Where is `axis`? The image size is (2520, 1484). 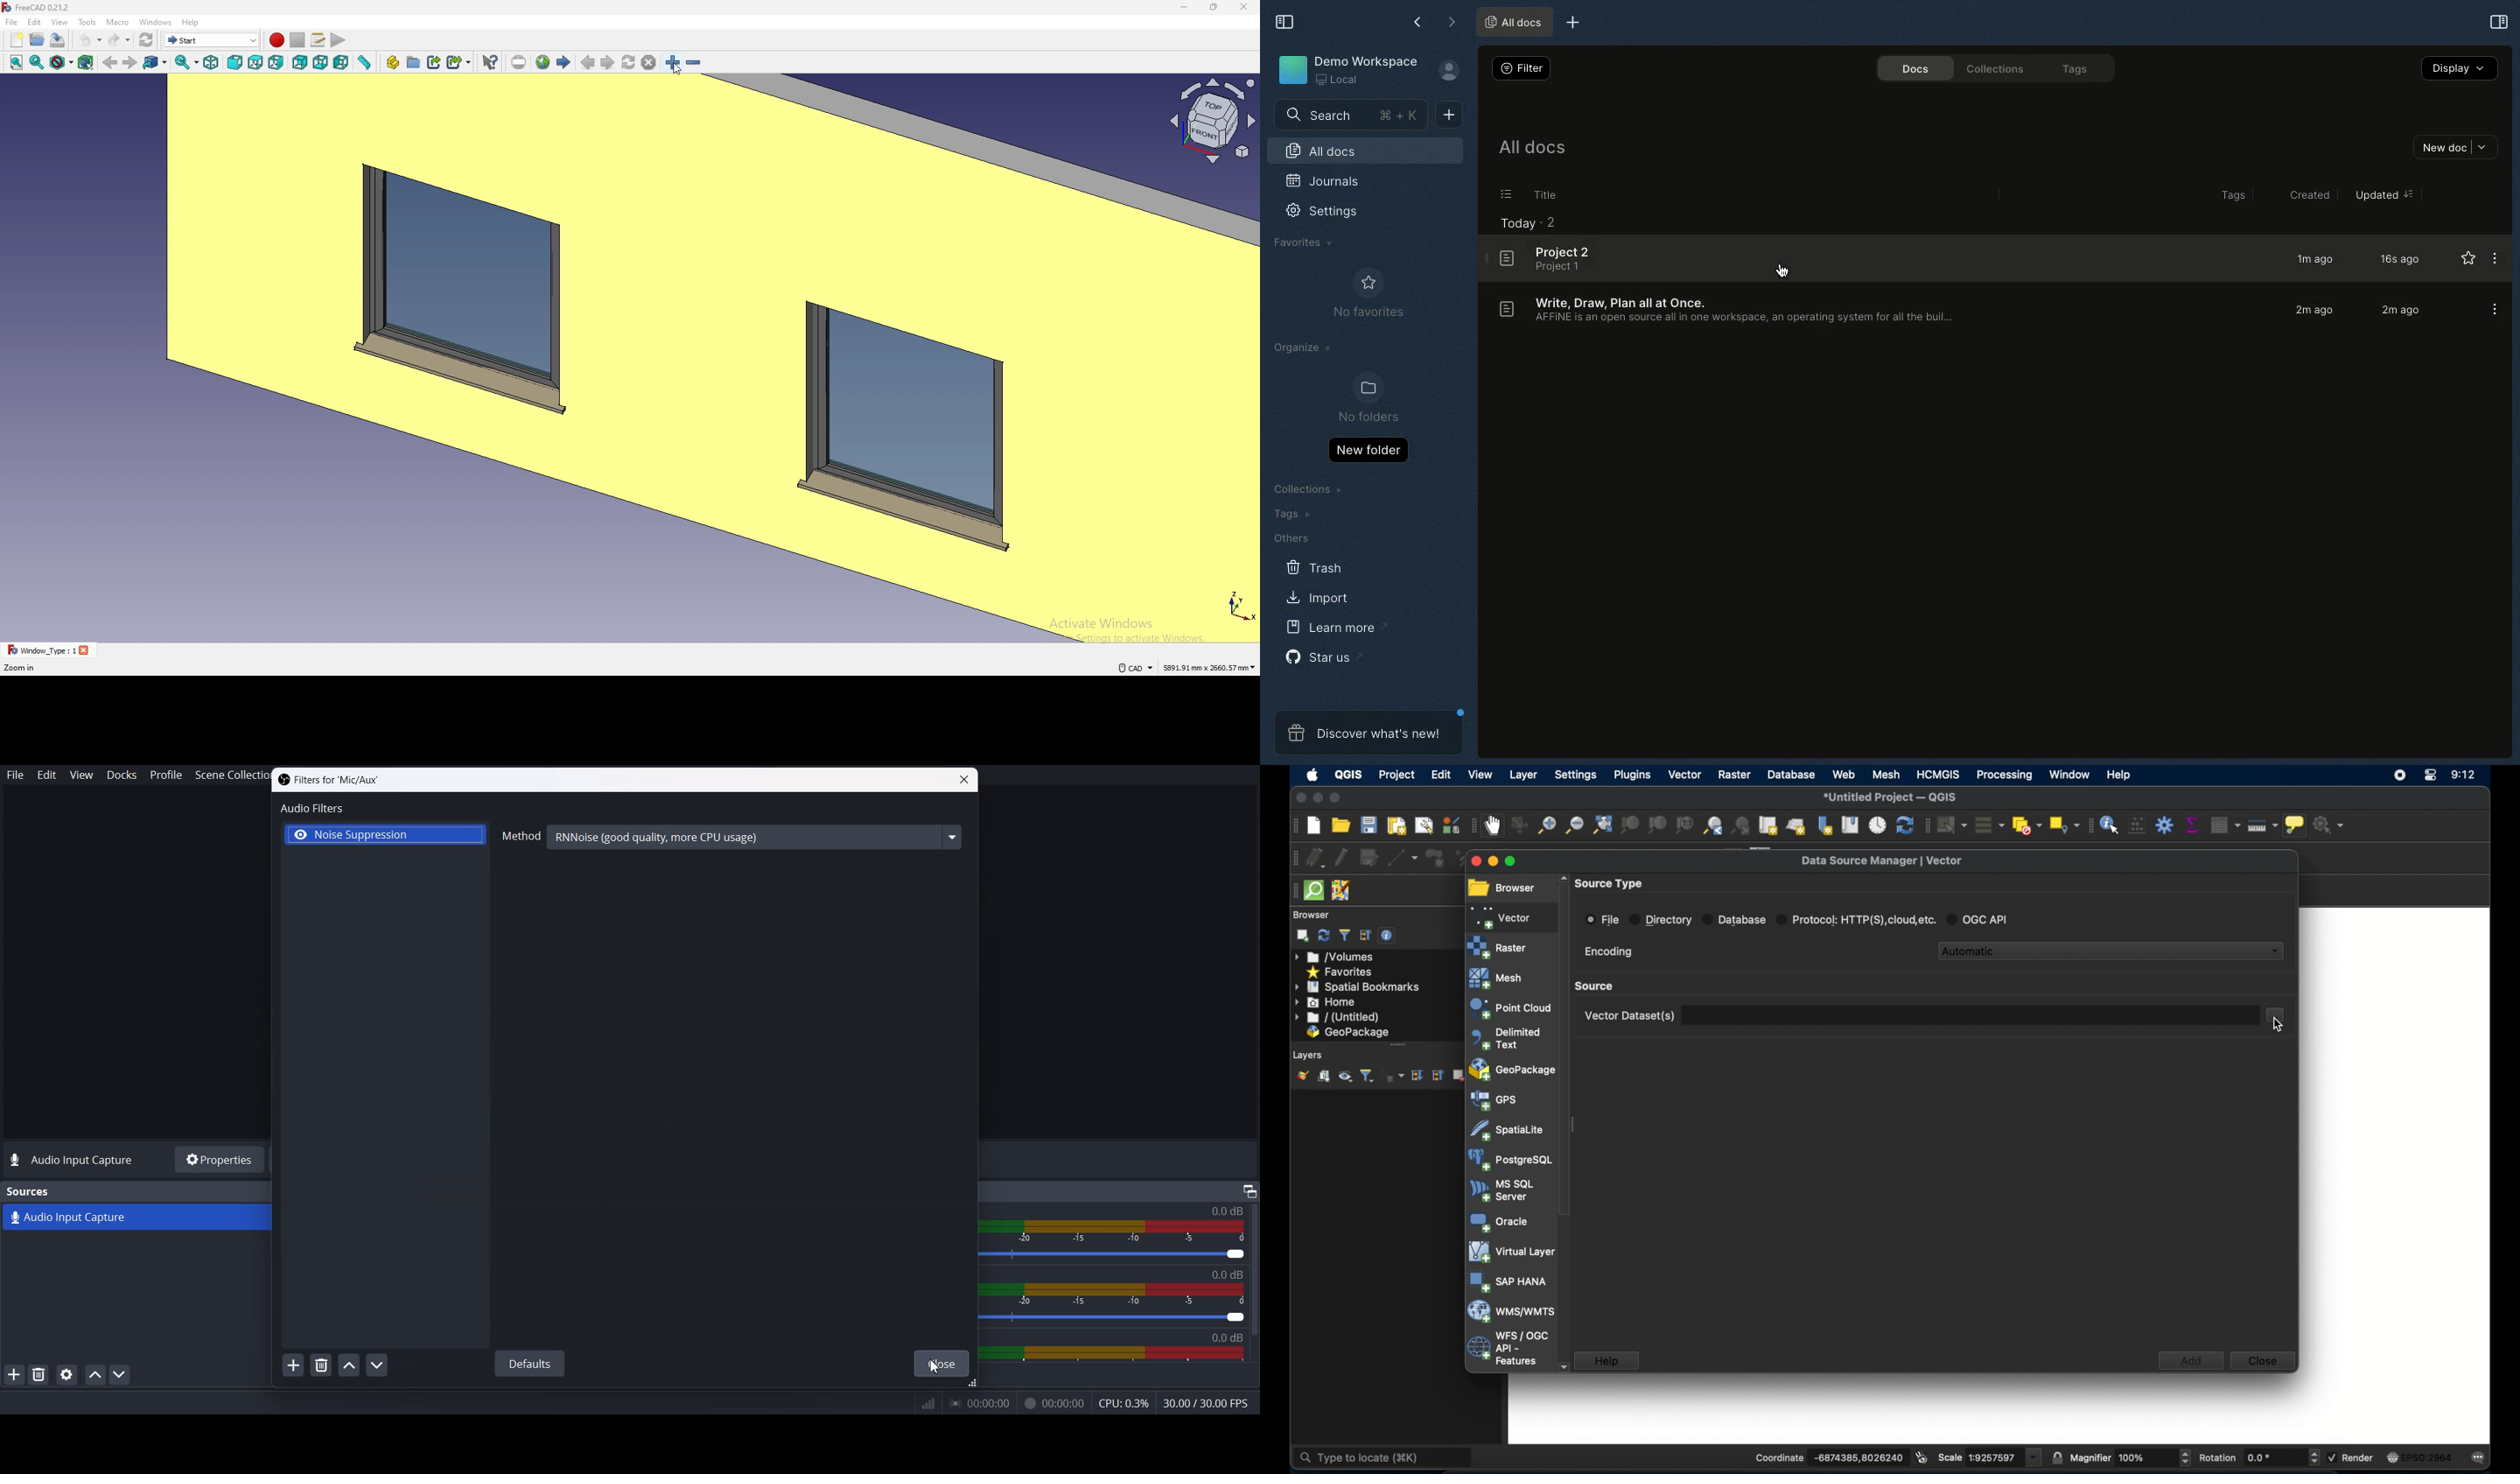 axis is located at coordinates (1239, 604).